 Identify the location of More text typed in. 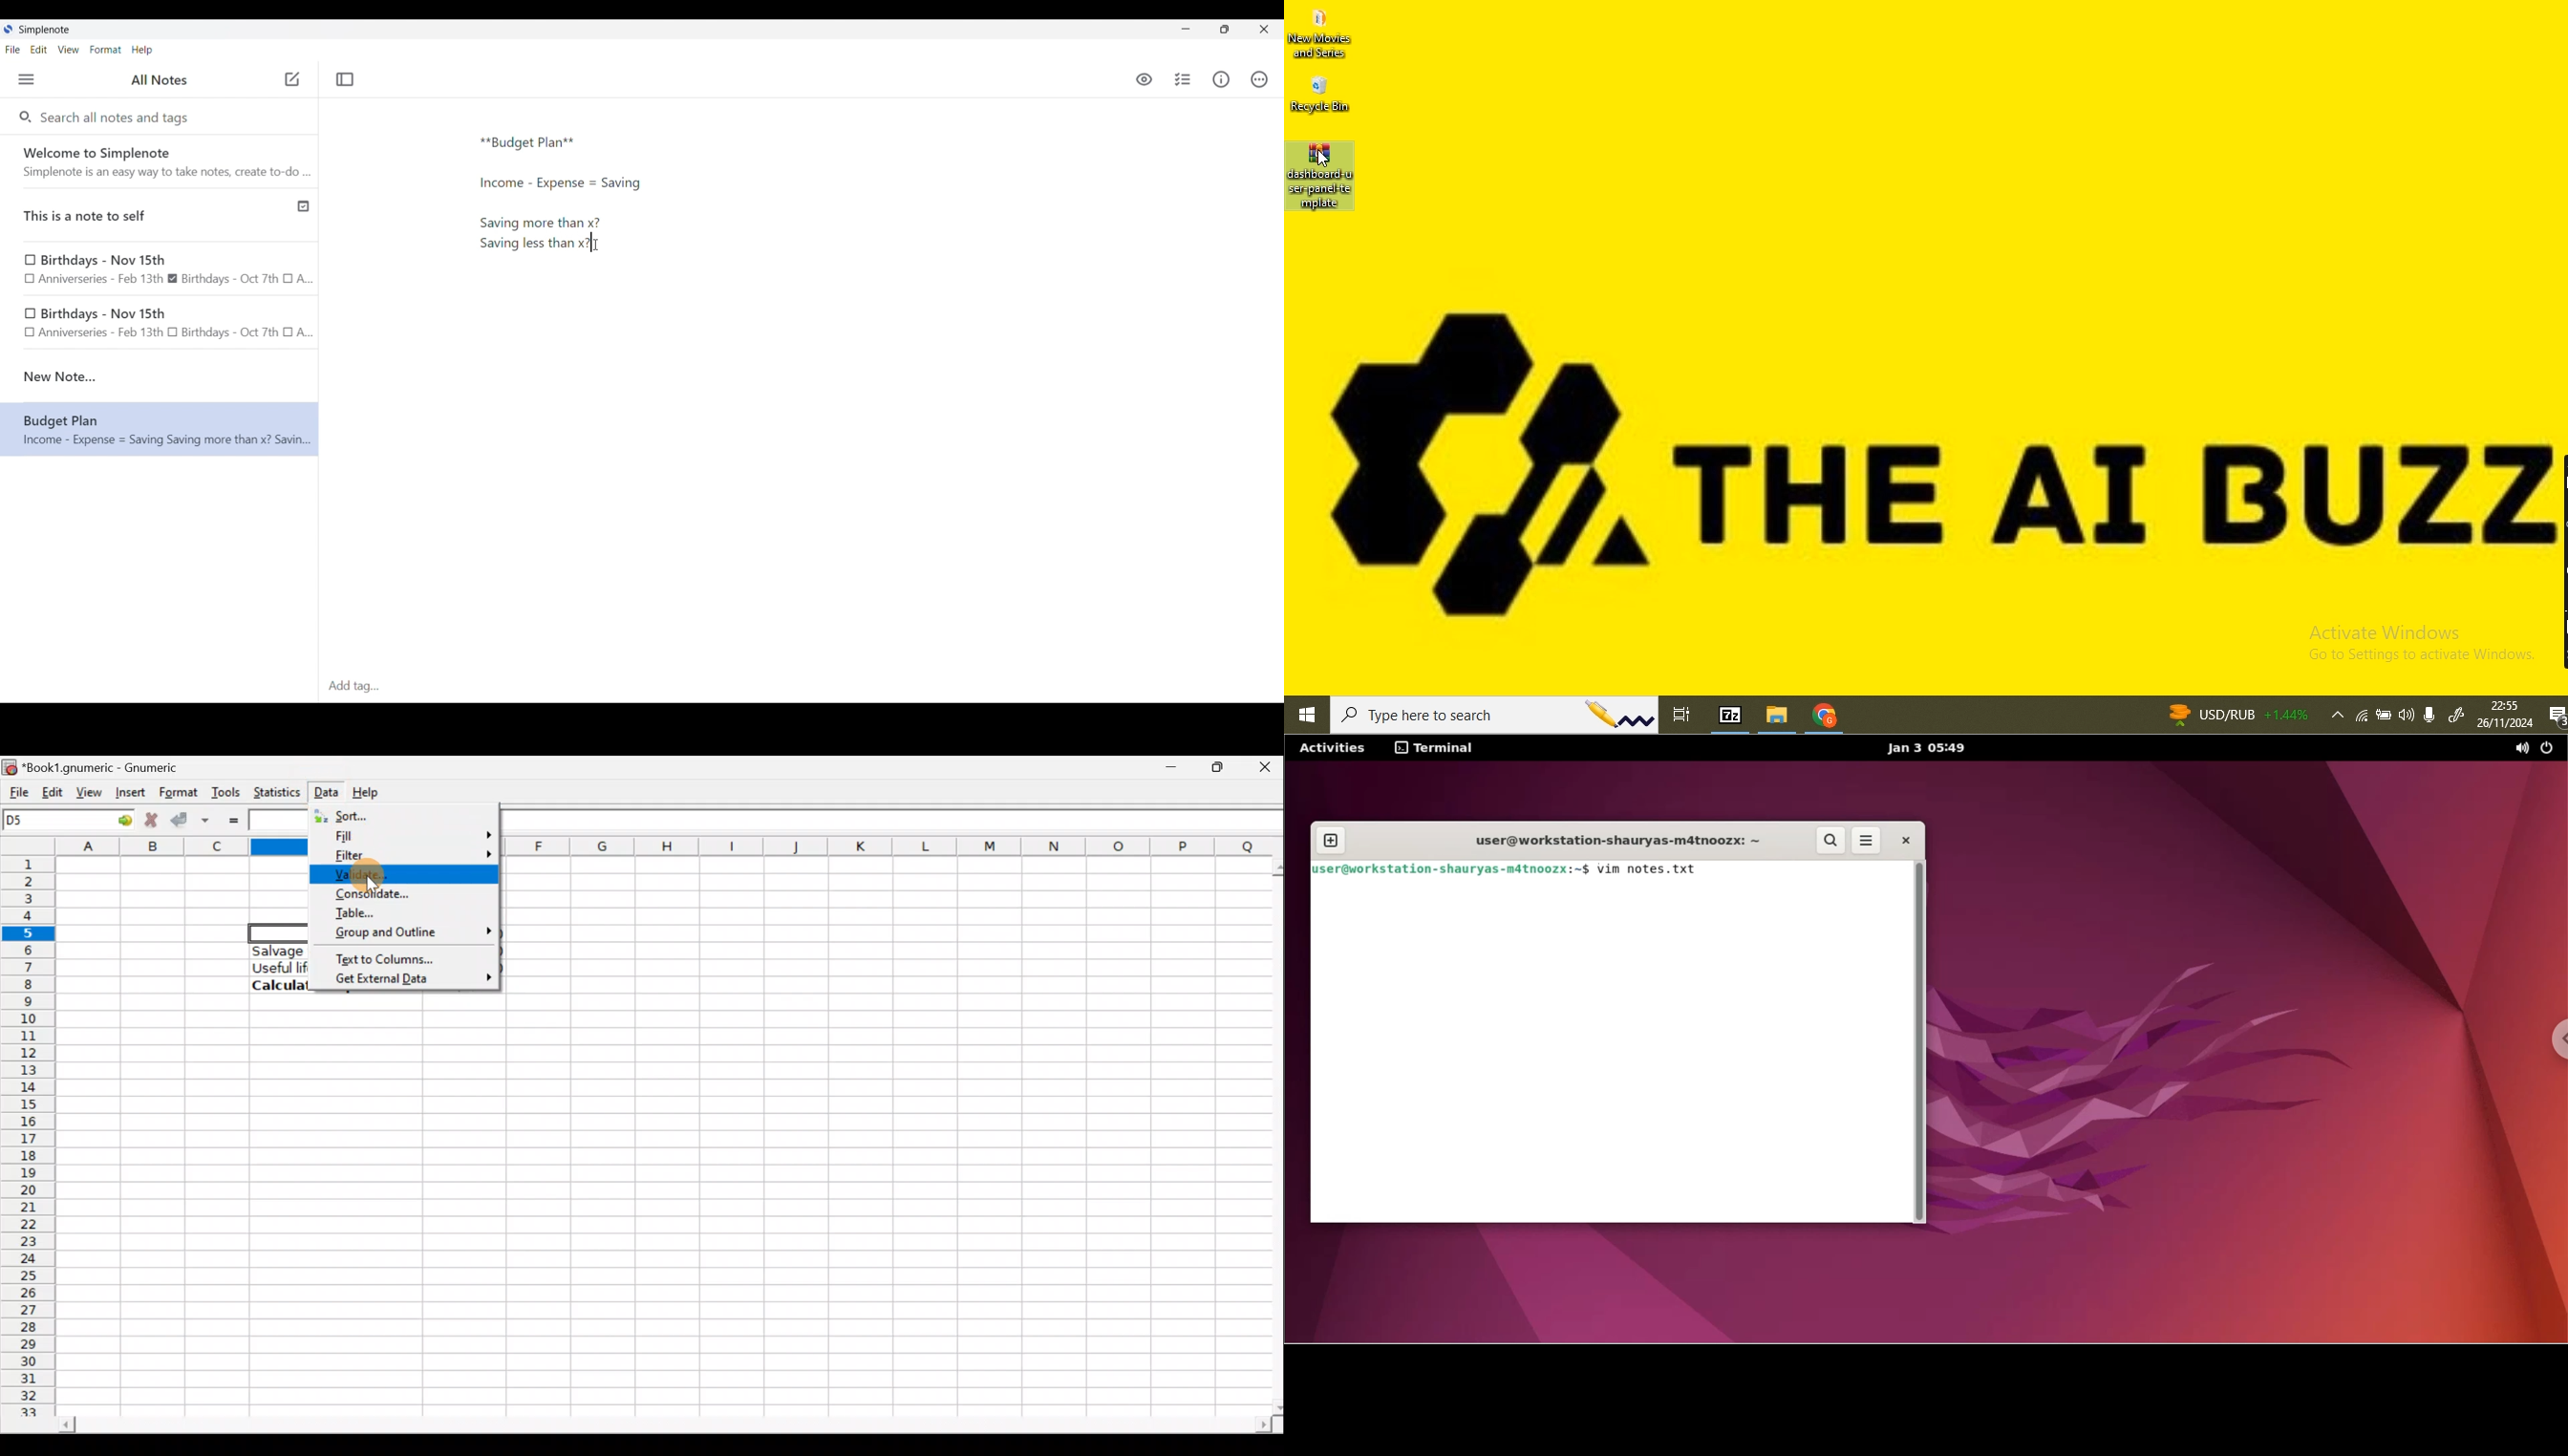
(539, 223).